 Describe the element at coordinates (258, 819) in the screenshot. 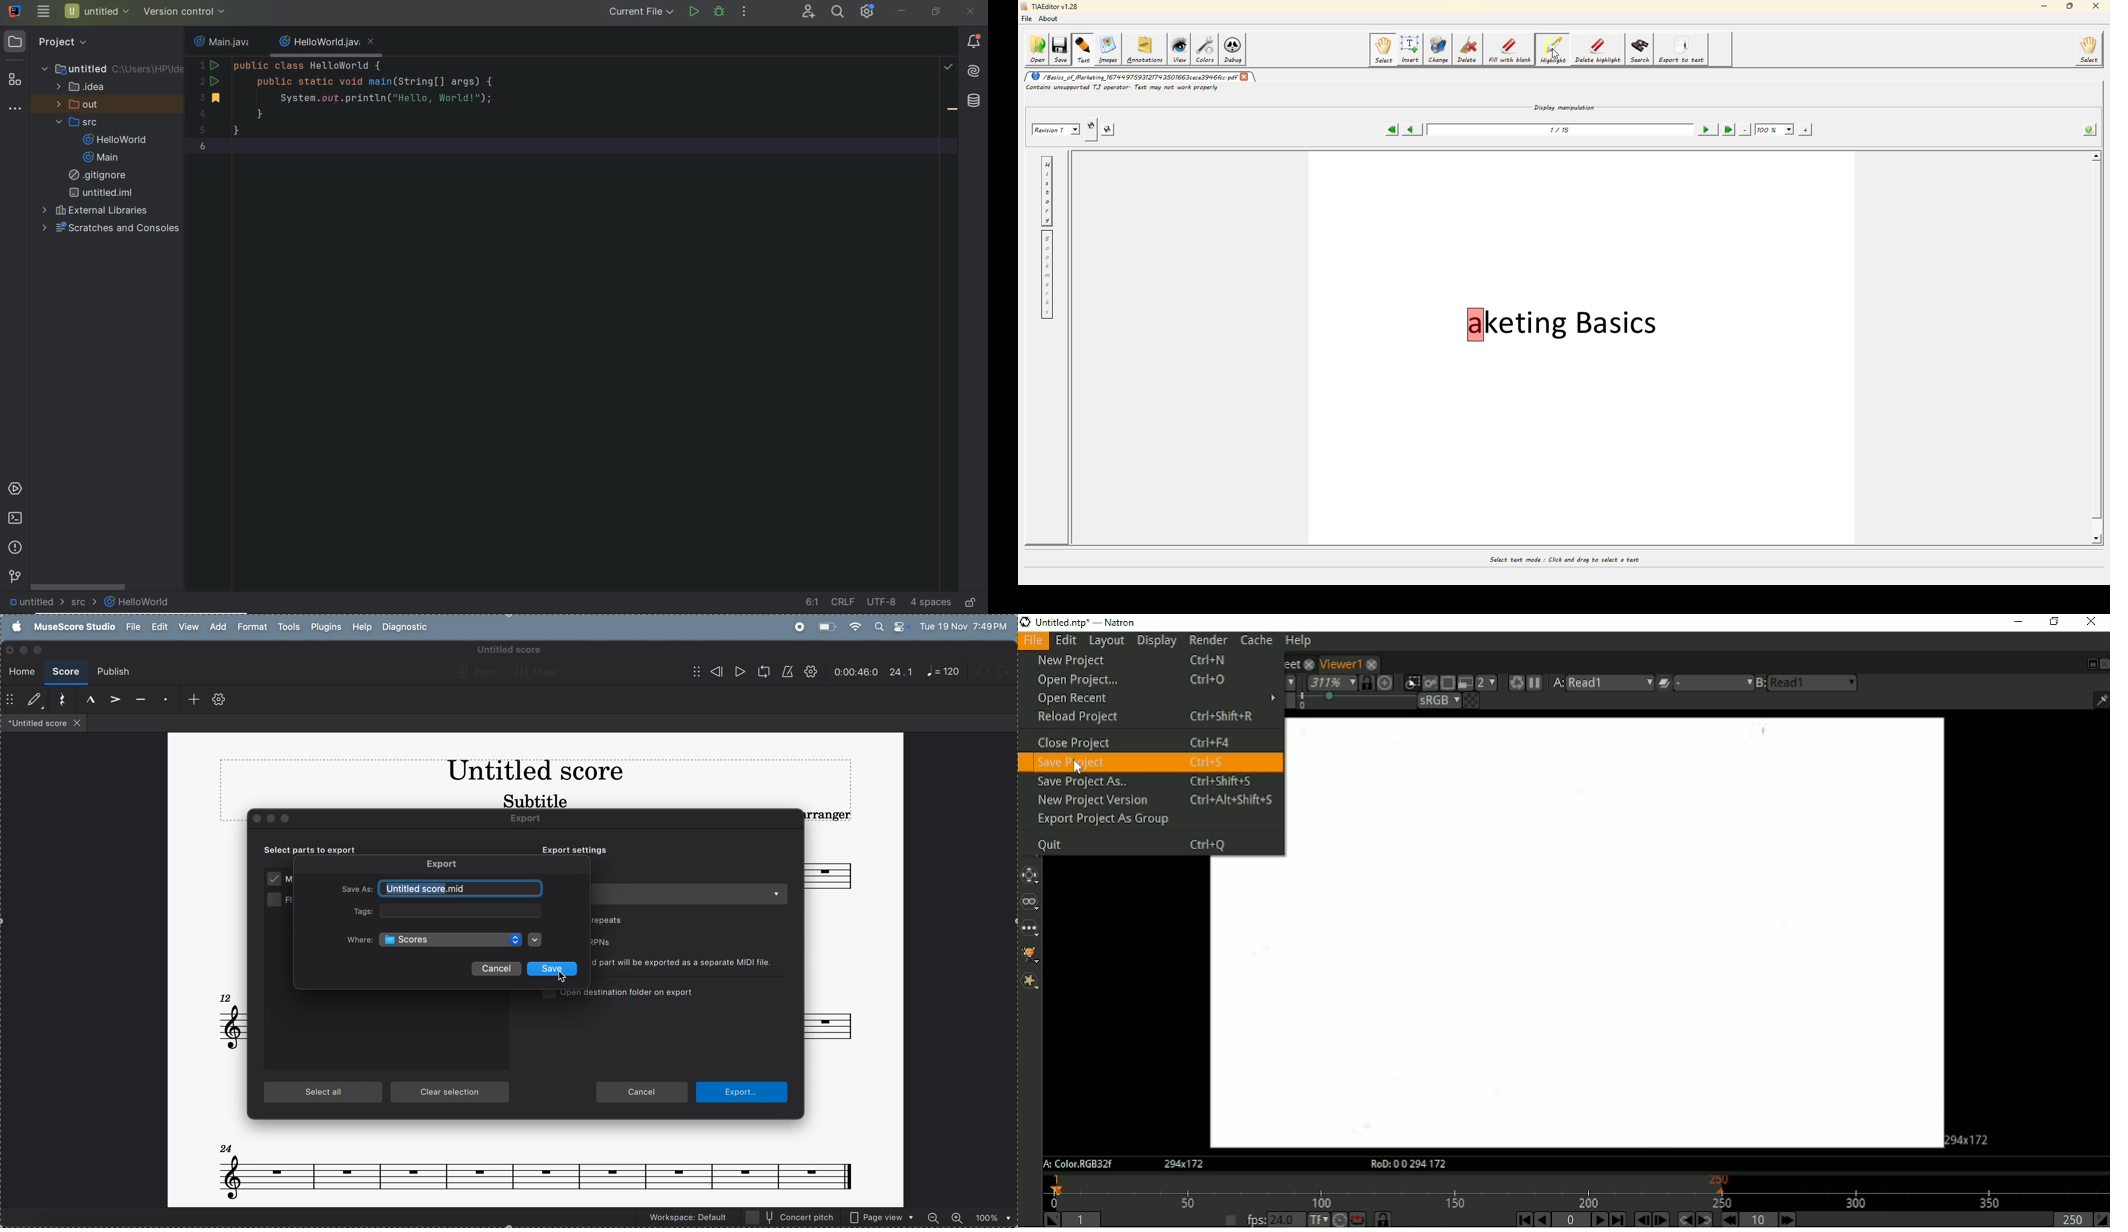

I see `close` at that location.